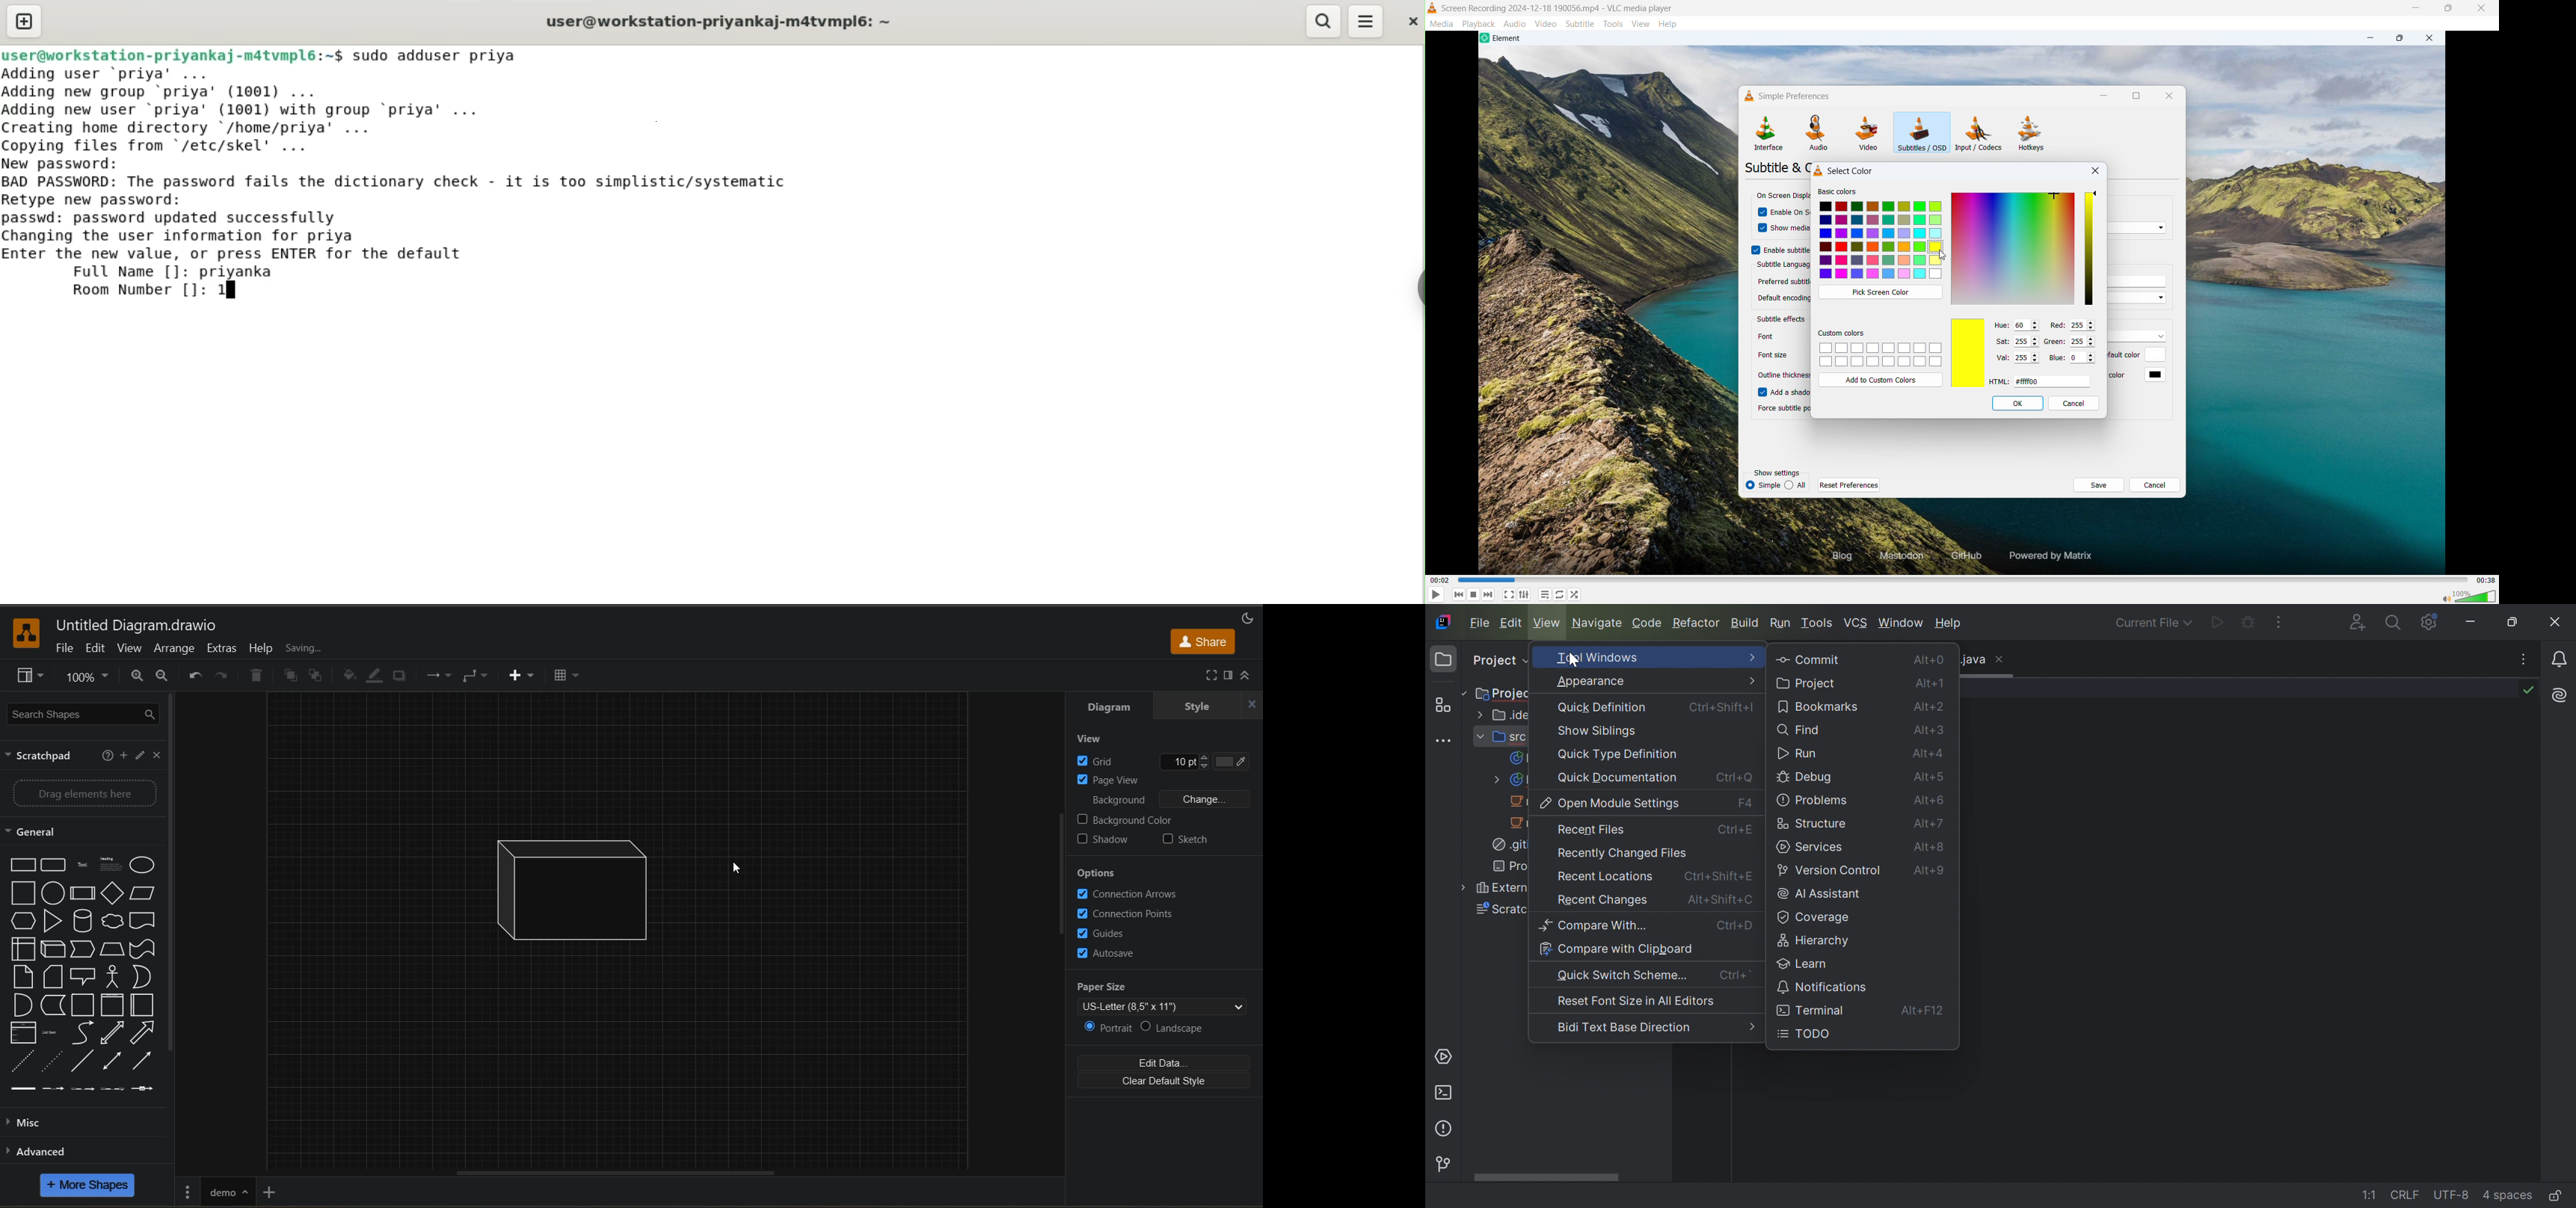  I want to click on set hue , so click(2026, 325).